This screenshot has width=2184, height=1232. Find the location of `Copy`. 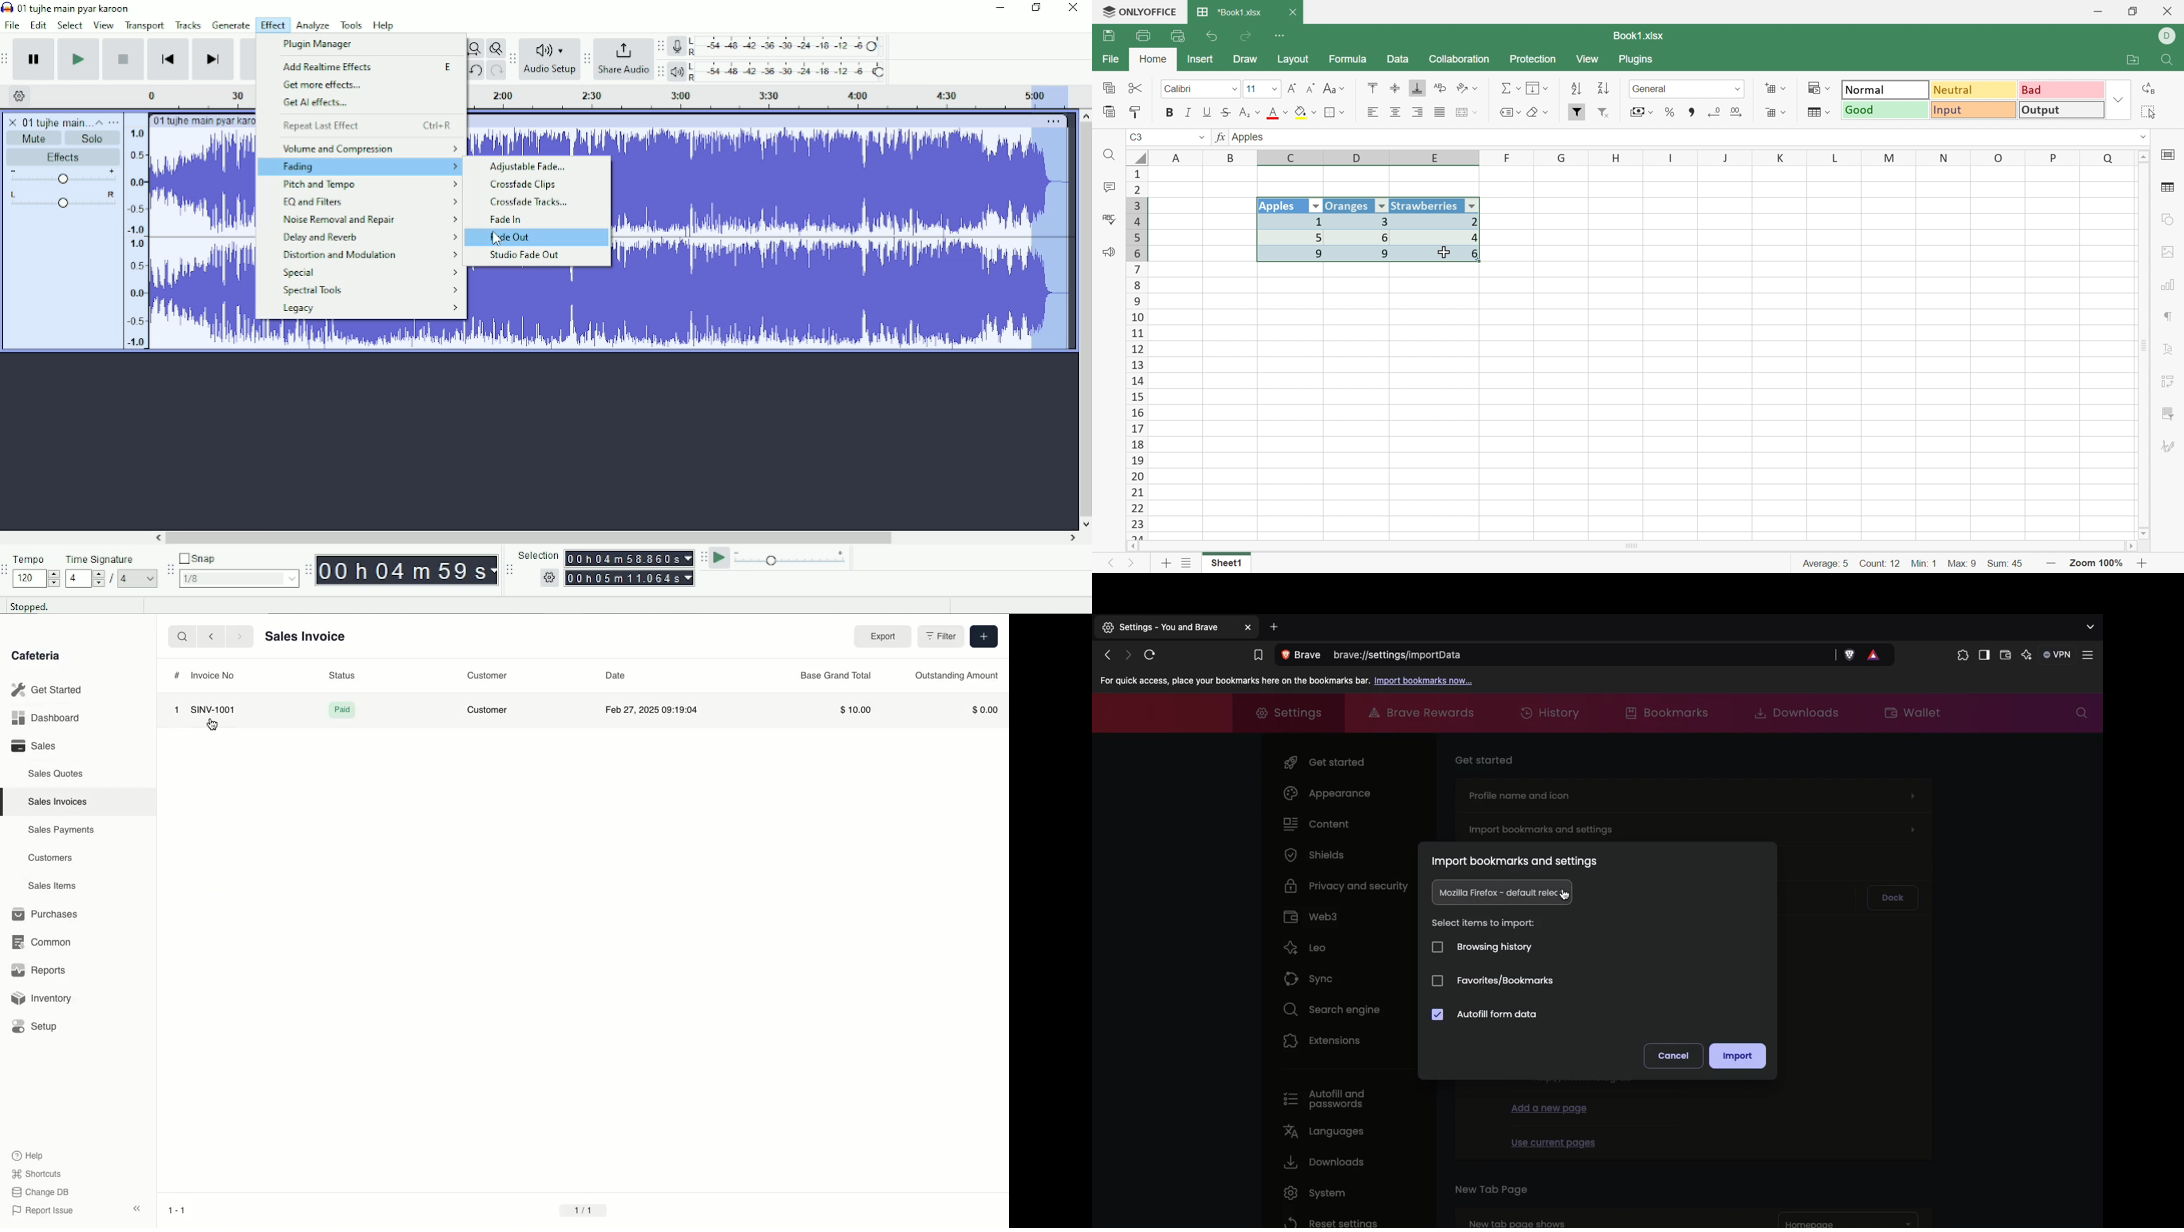

Copy is located at coordinates (1108, 89).